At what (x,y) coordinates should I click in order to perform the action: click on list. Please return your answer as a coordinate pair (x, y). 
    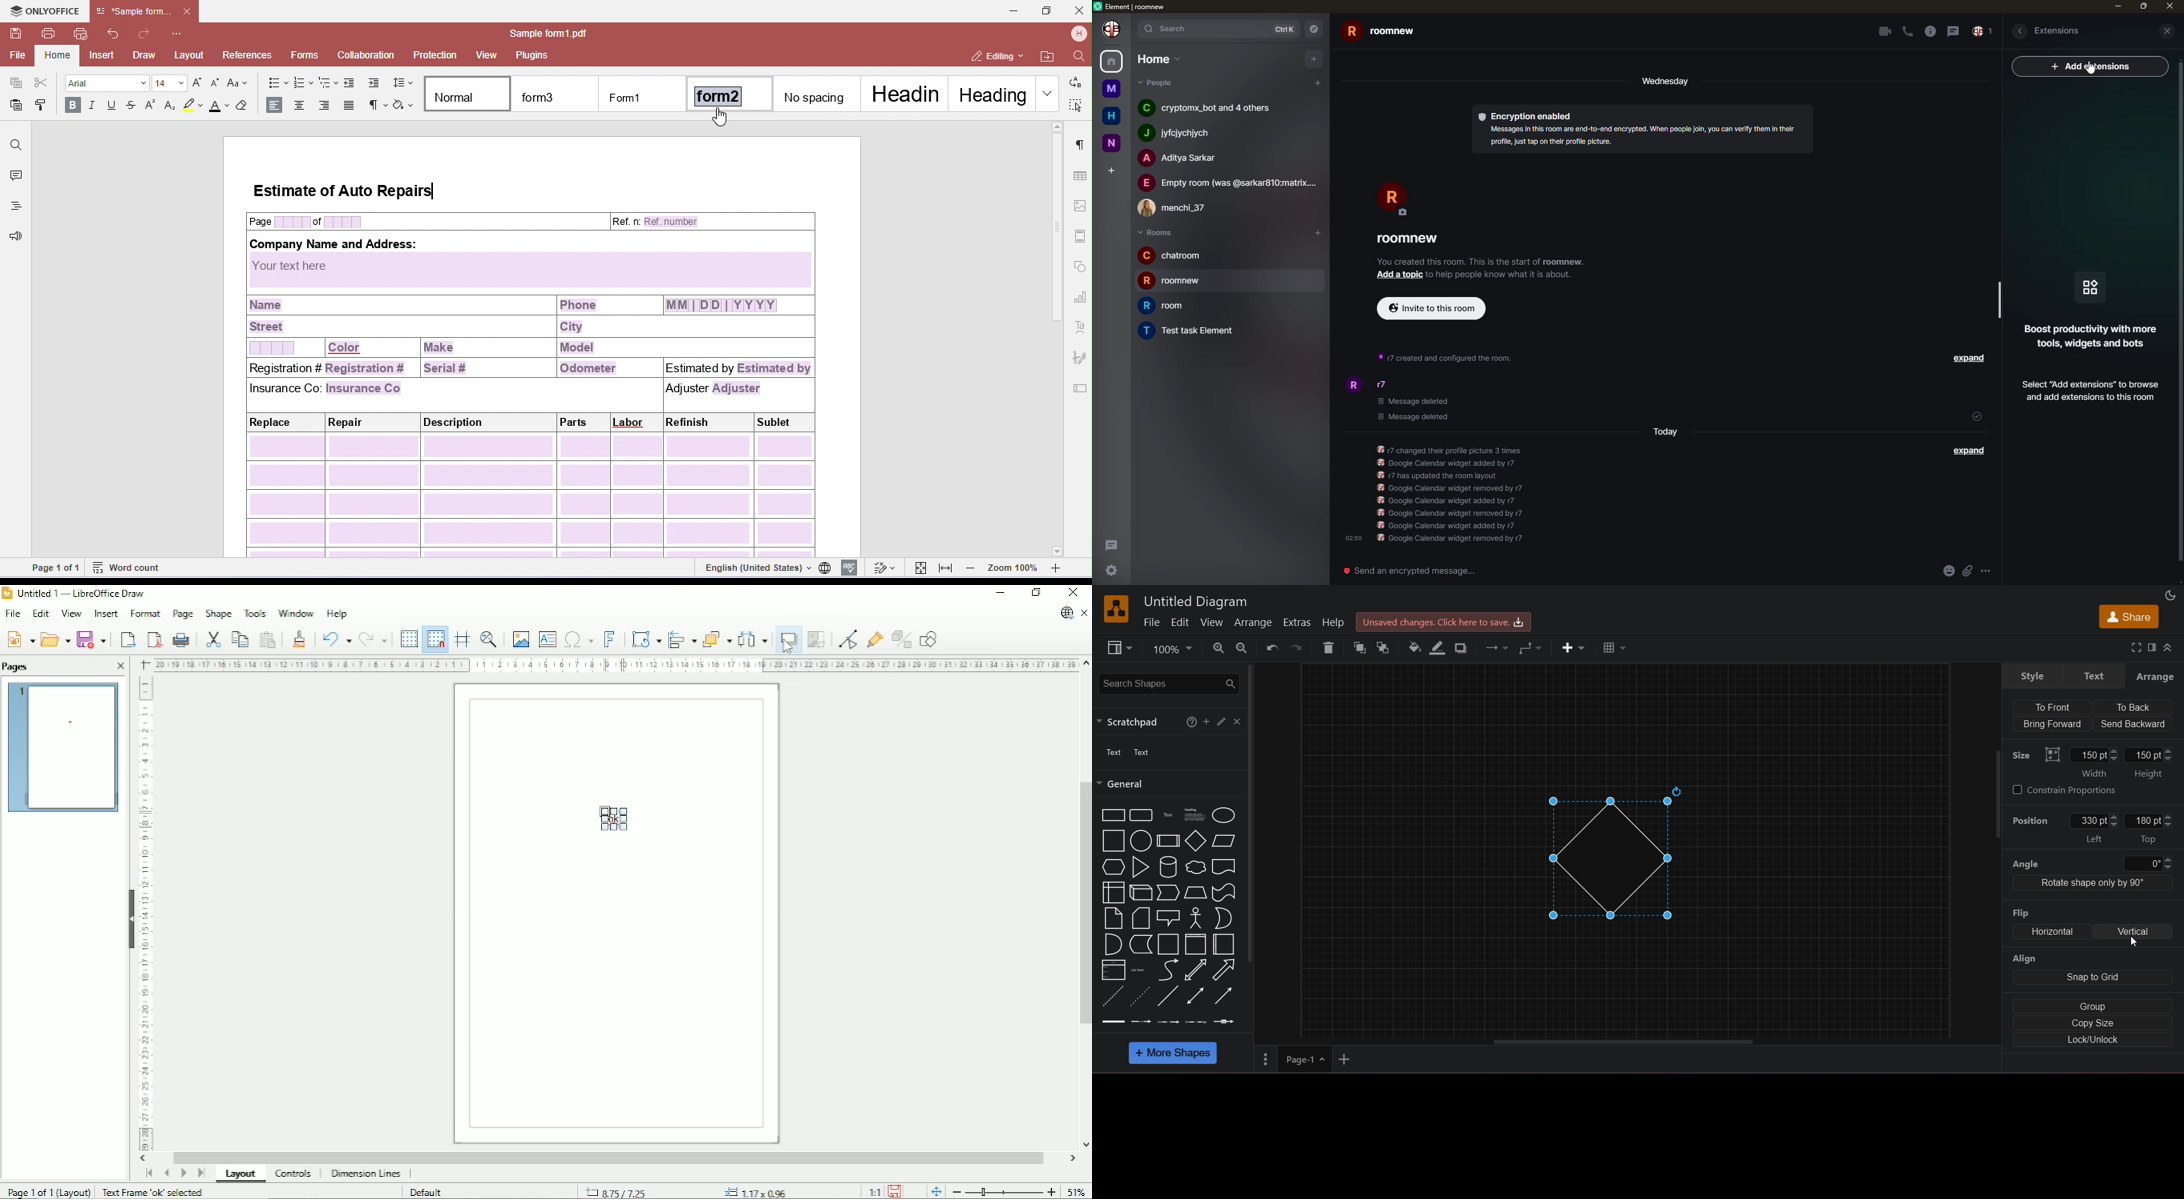
    Looking at the image, I should click on (1111, 970).